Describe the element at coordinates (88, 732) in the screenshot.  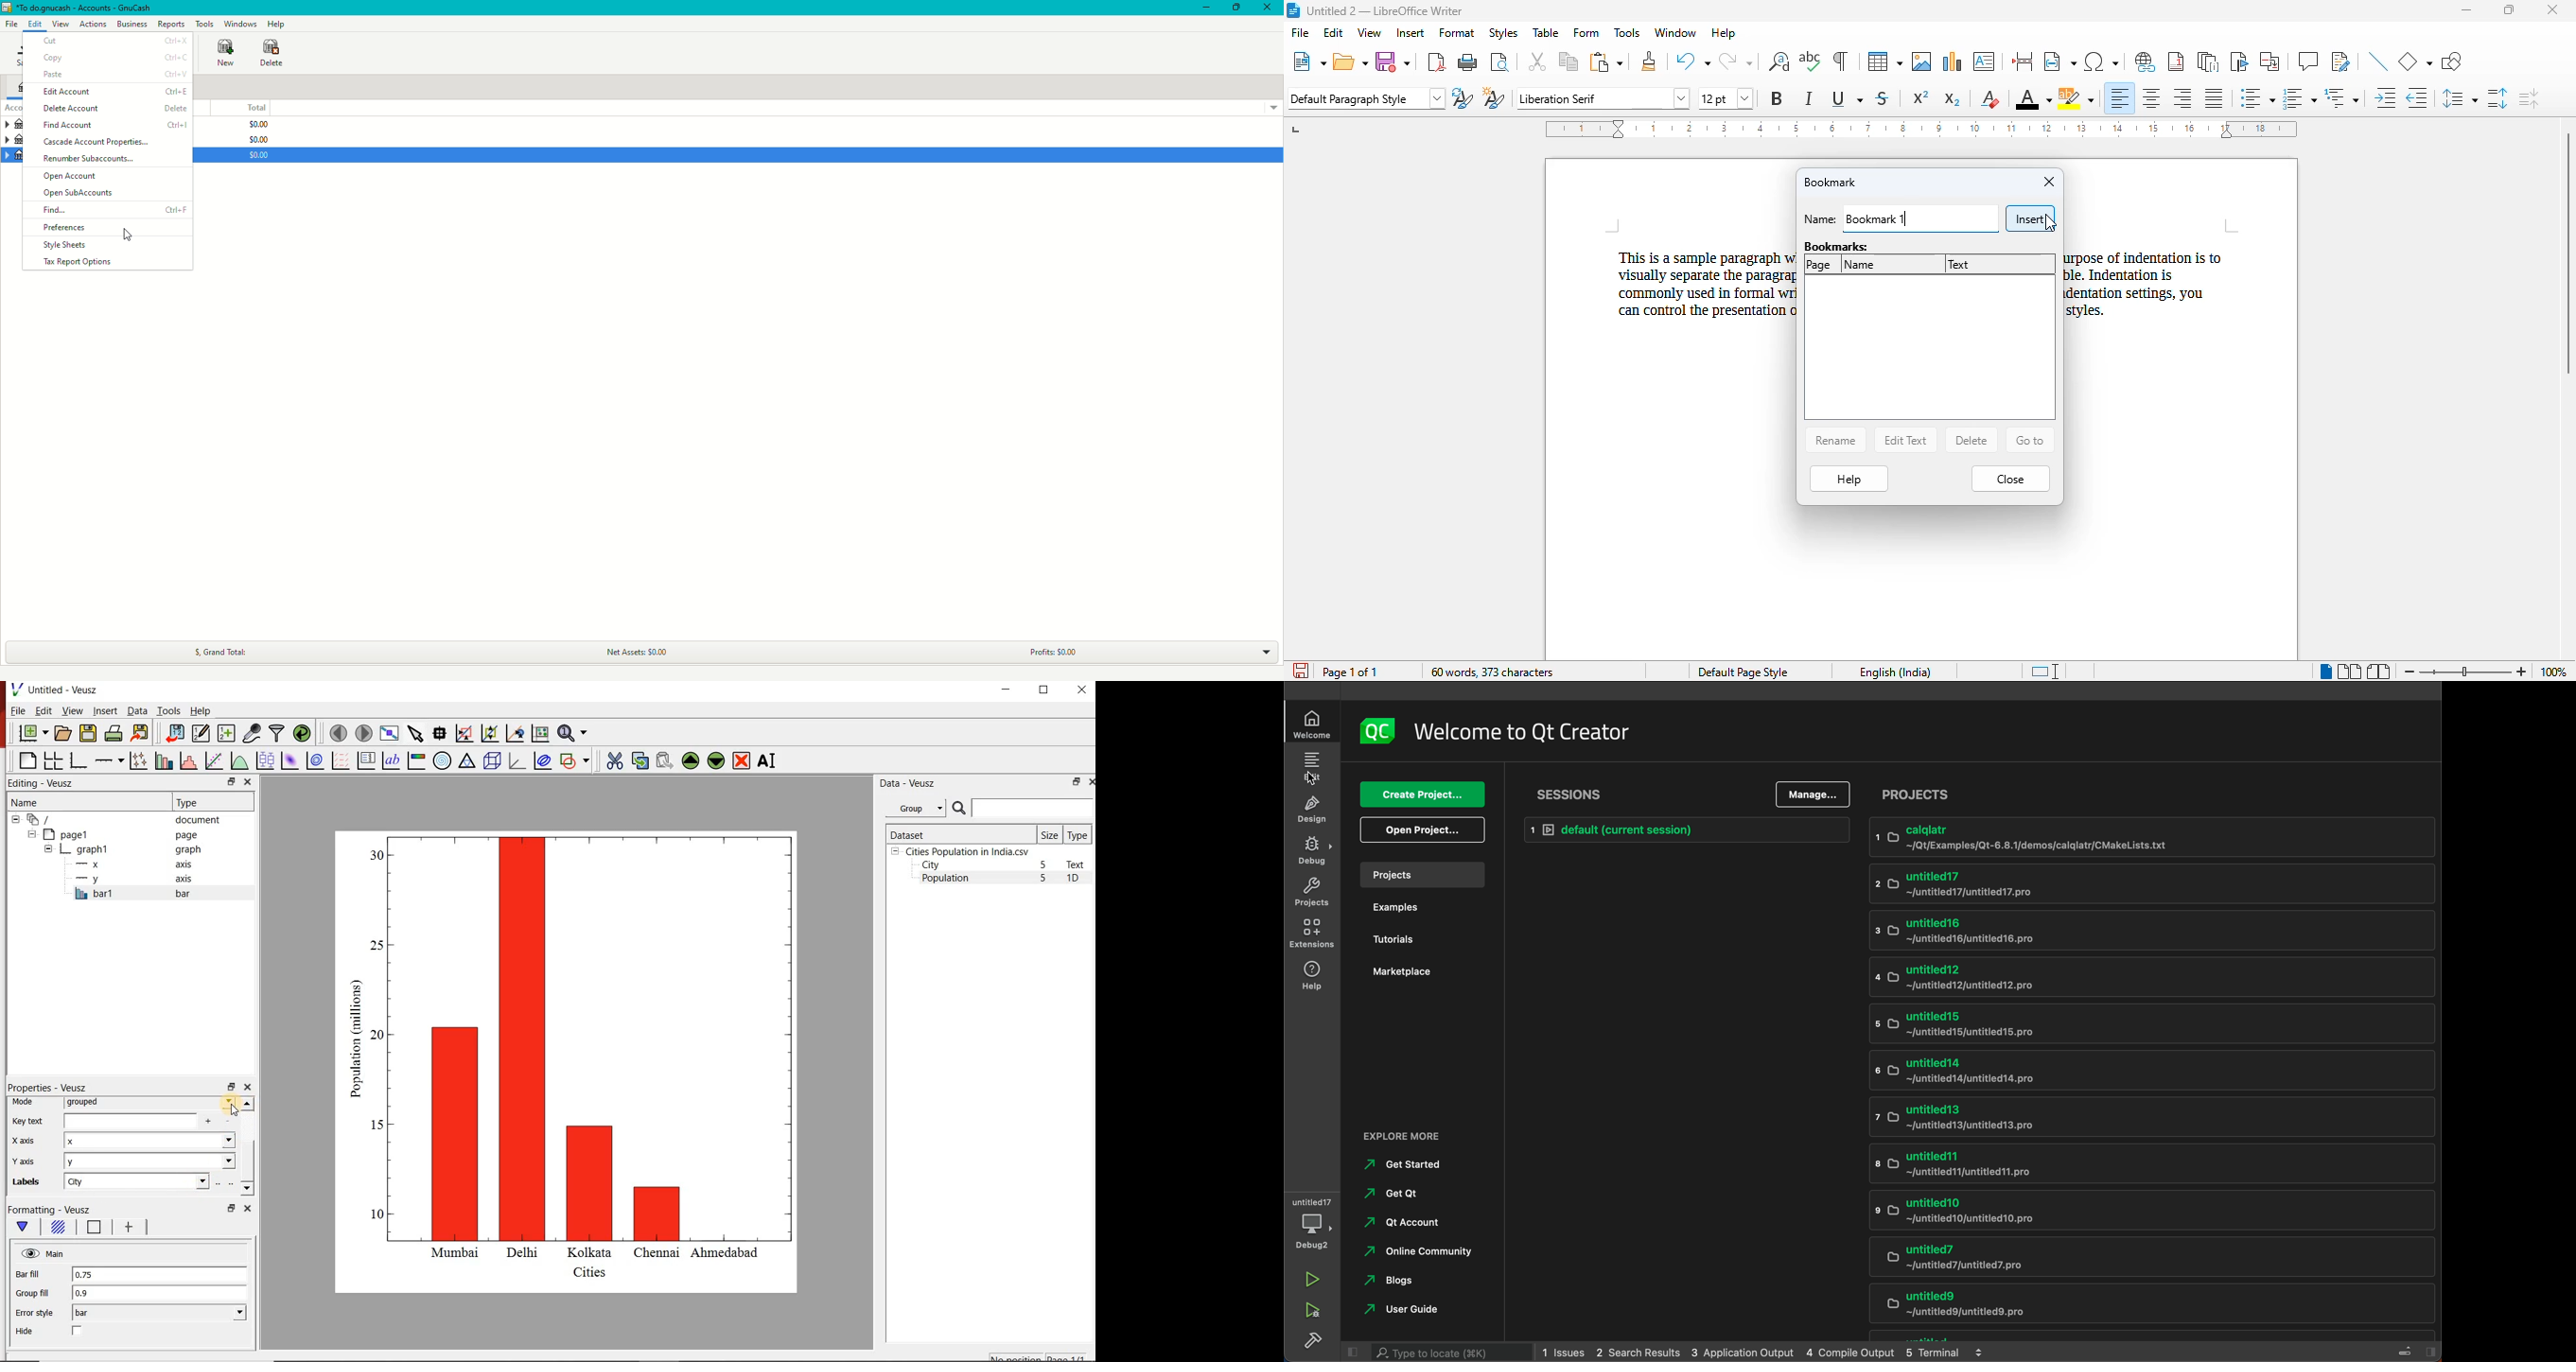
I see `save the document` at that location.